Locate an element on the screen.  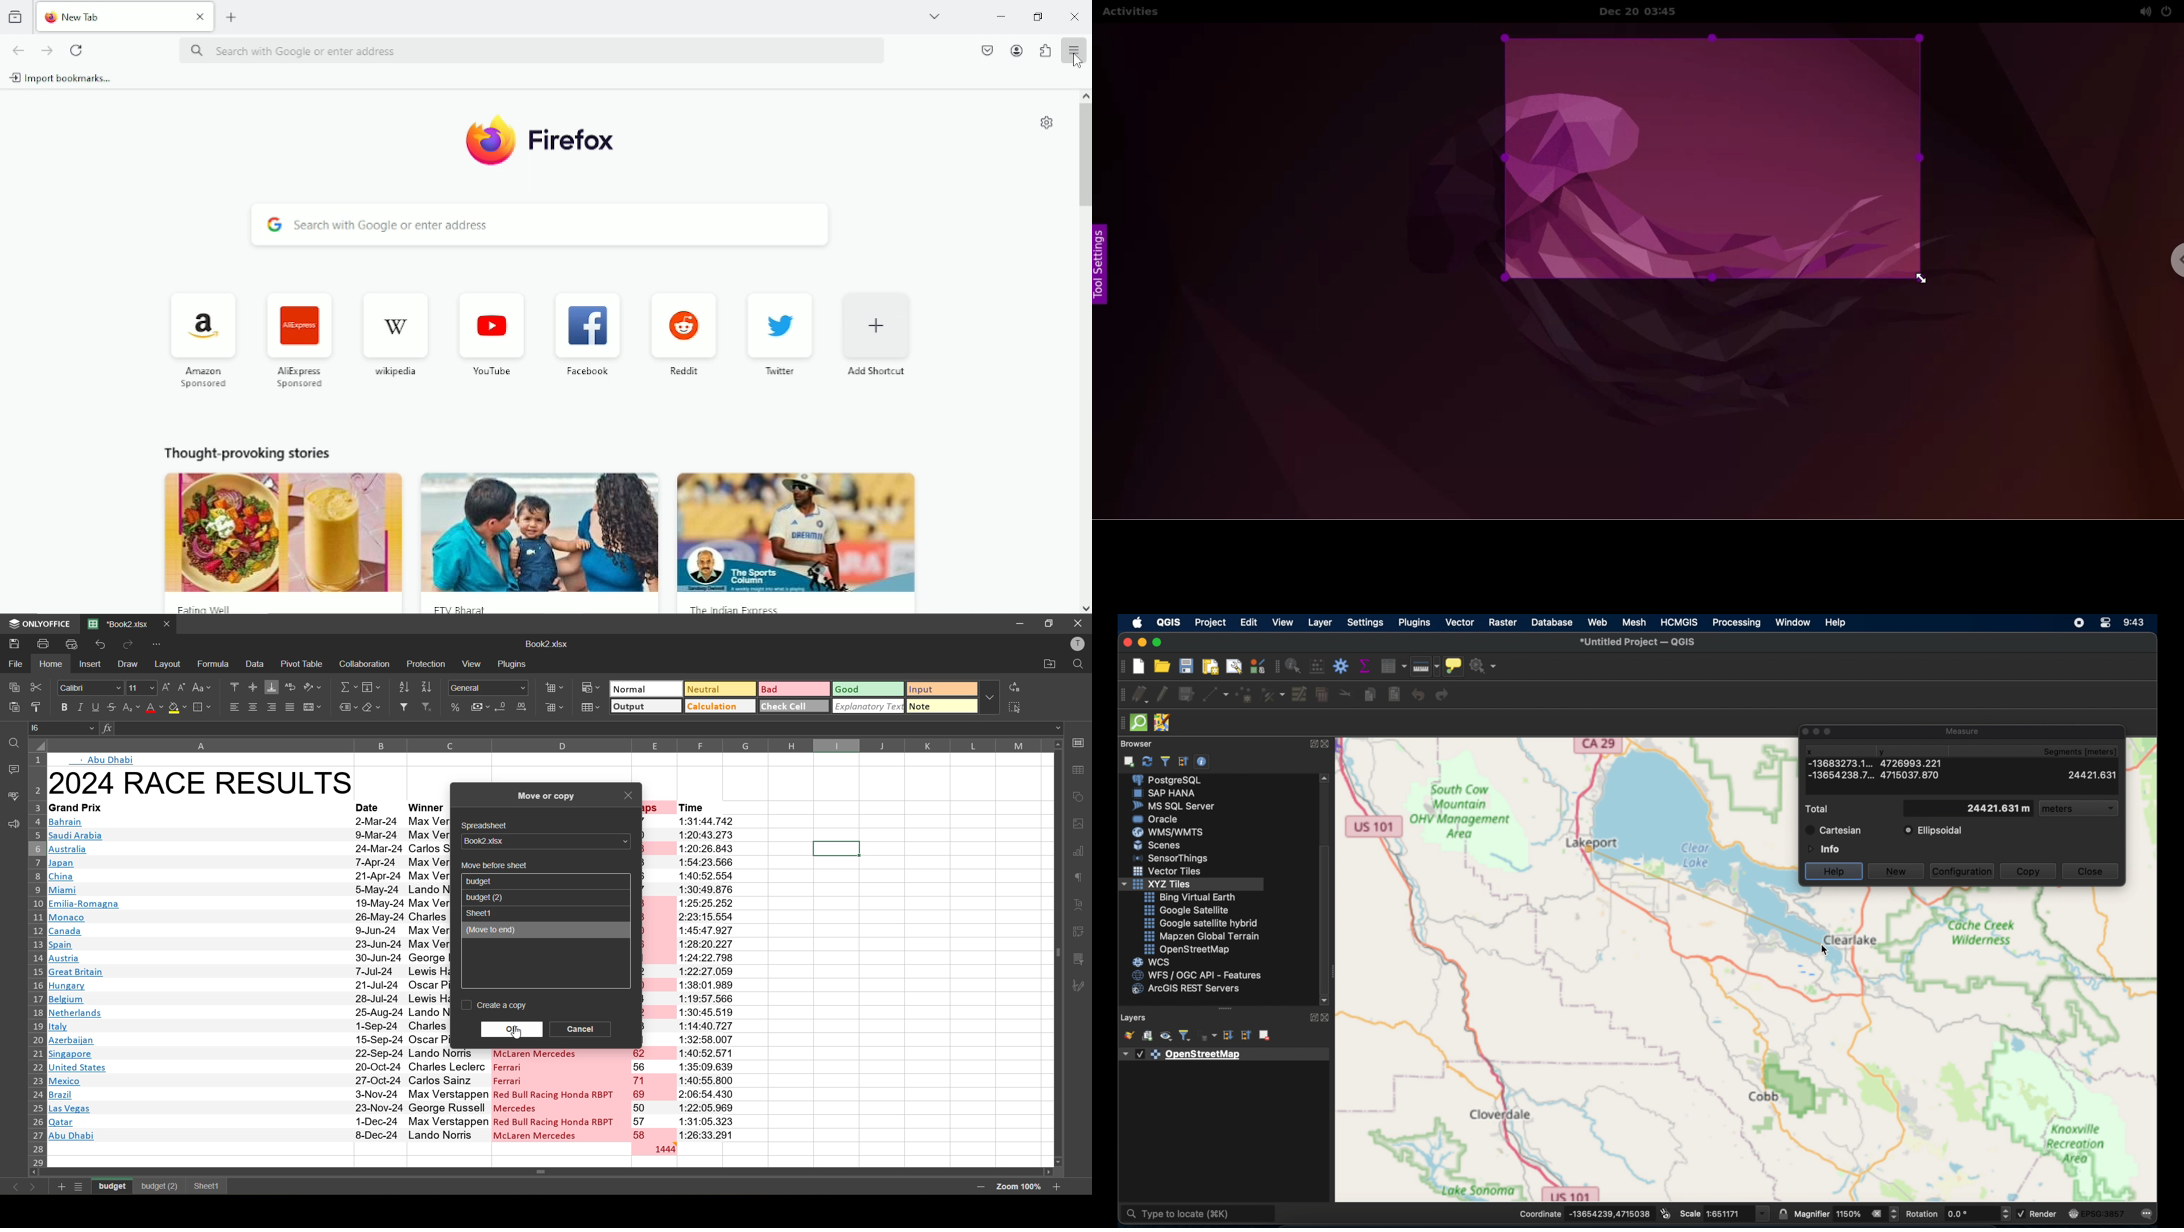
reload current page is located at coordinates (76, 50).